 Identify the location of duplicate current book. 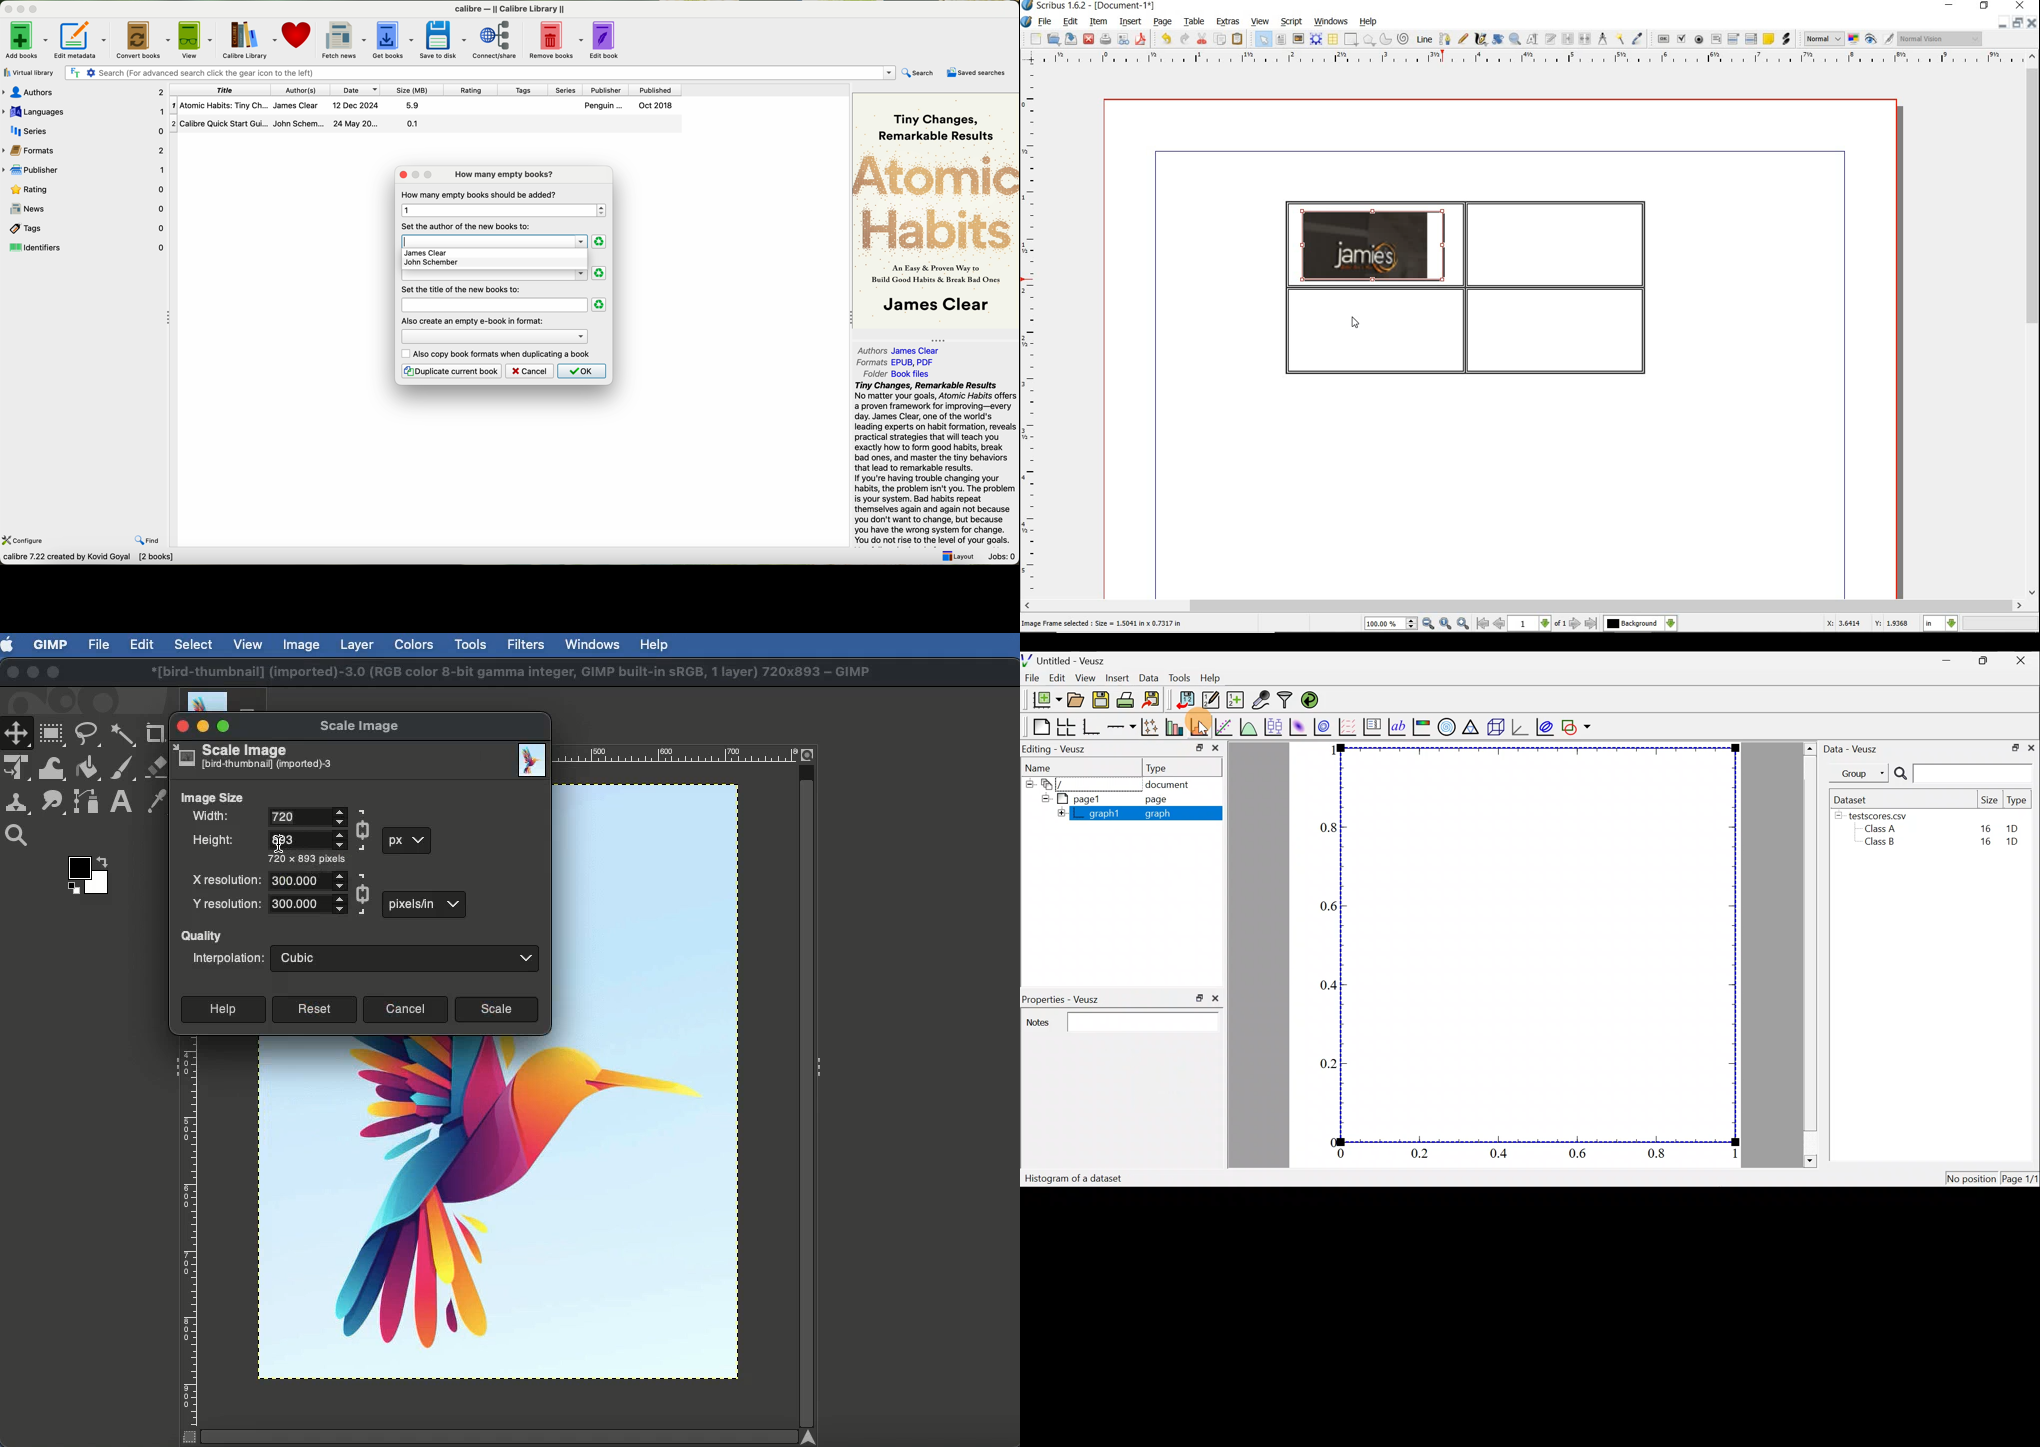
(451, 372).